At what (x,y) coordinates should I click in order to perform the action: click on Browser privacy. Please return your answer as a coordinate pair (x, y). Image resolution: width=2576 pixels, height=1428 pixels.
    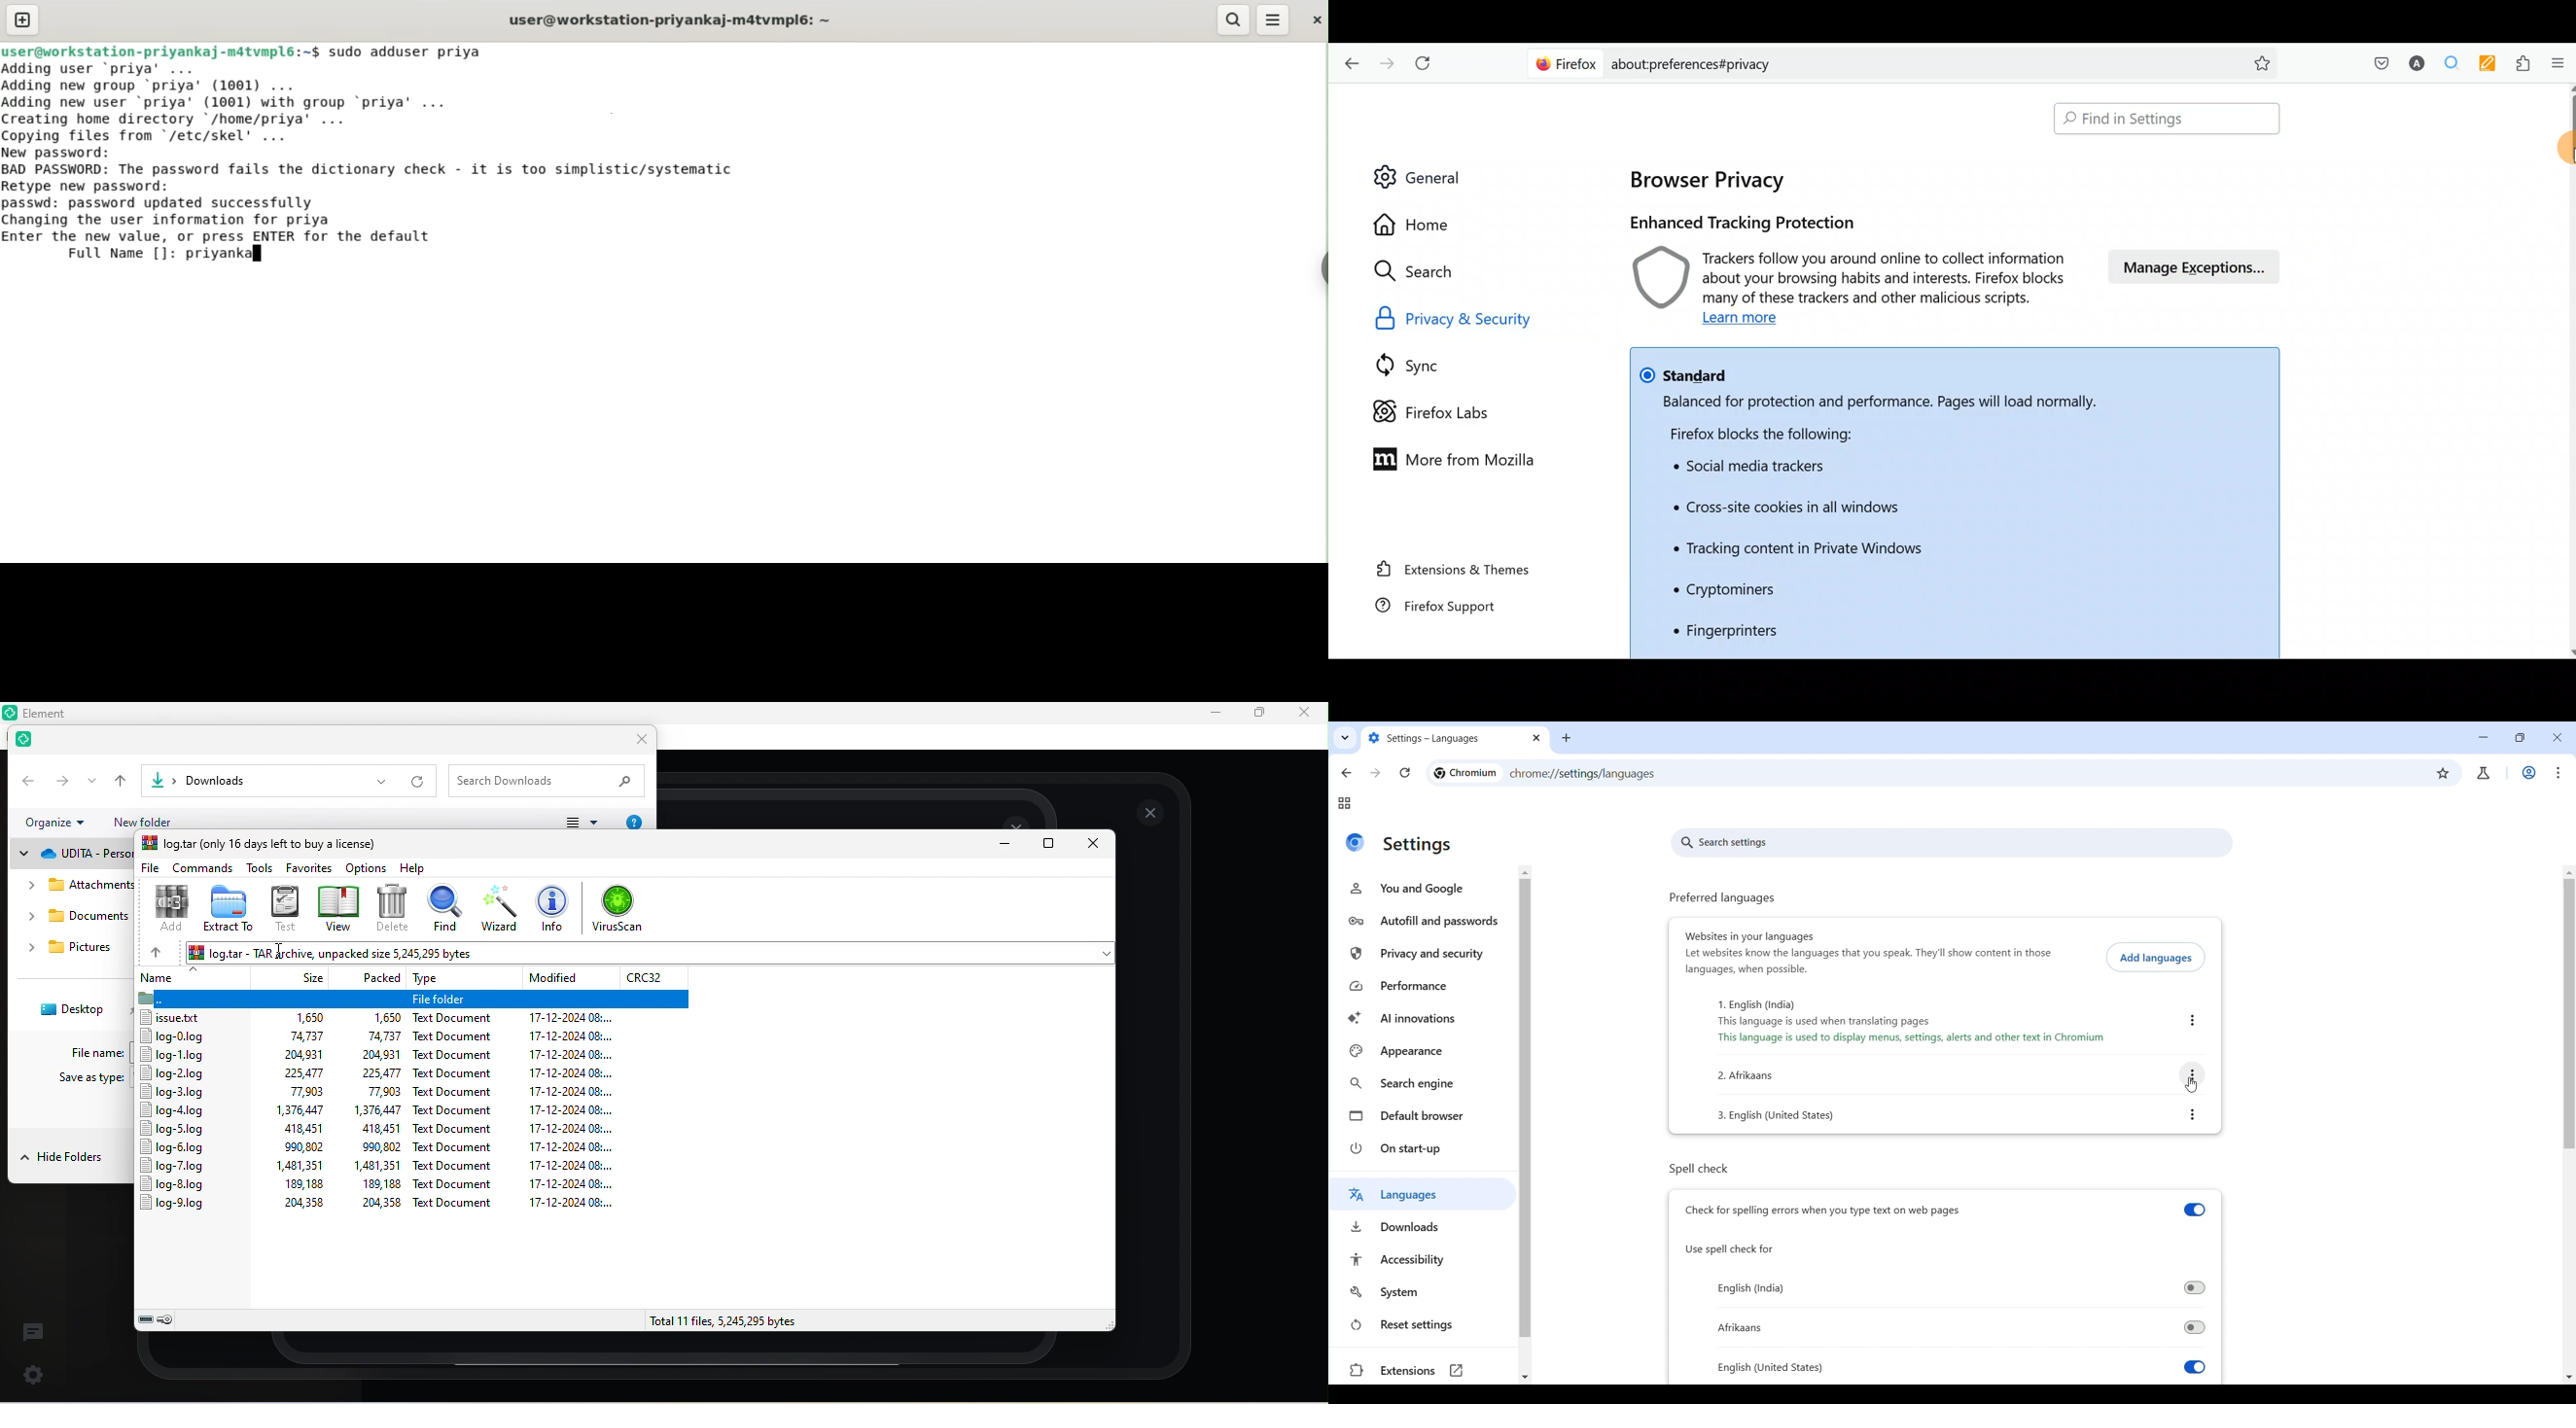
    Looking at the image, I should click on (1720, 181).